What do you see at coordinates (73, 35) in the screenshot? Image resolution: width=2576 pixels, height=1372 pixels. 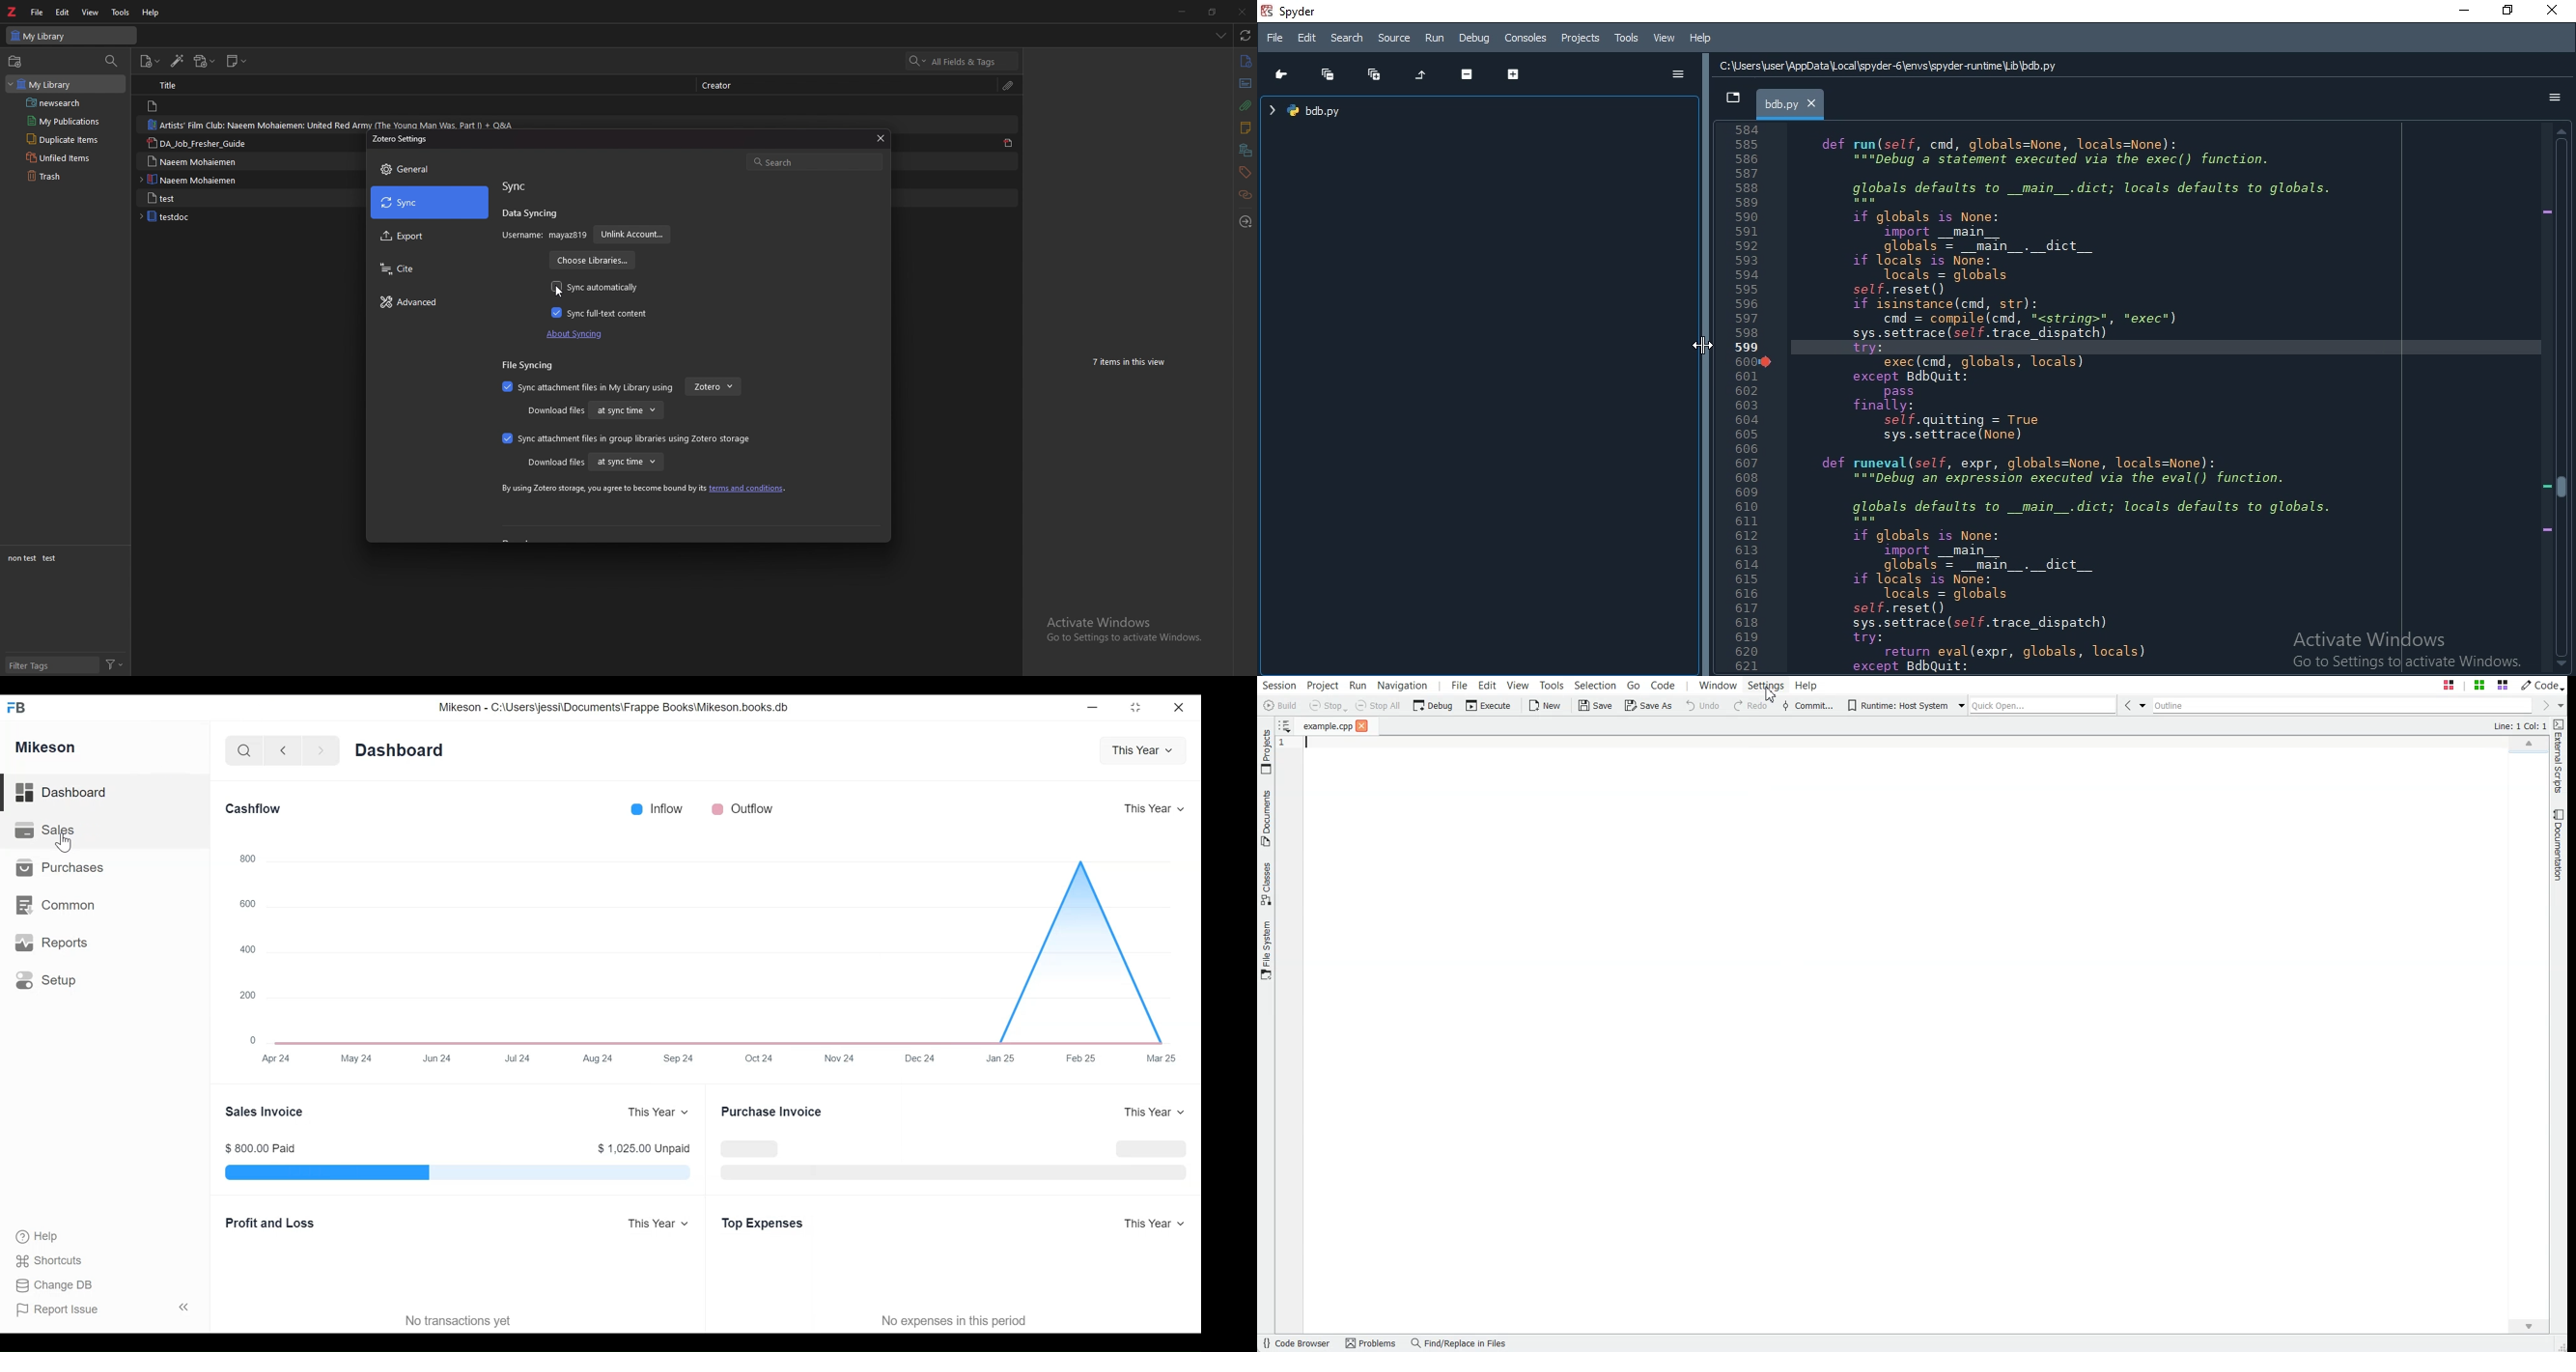 I see `my library` at bounding box center [73, 35].